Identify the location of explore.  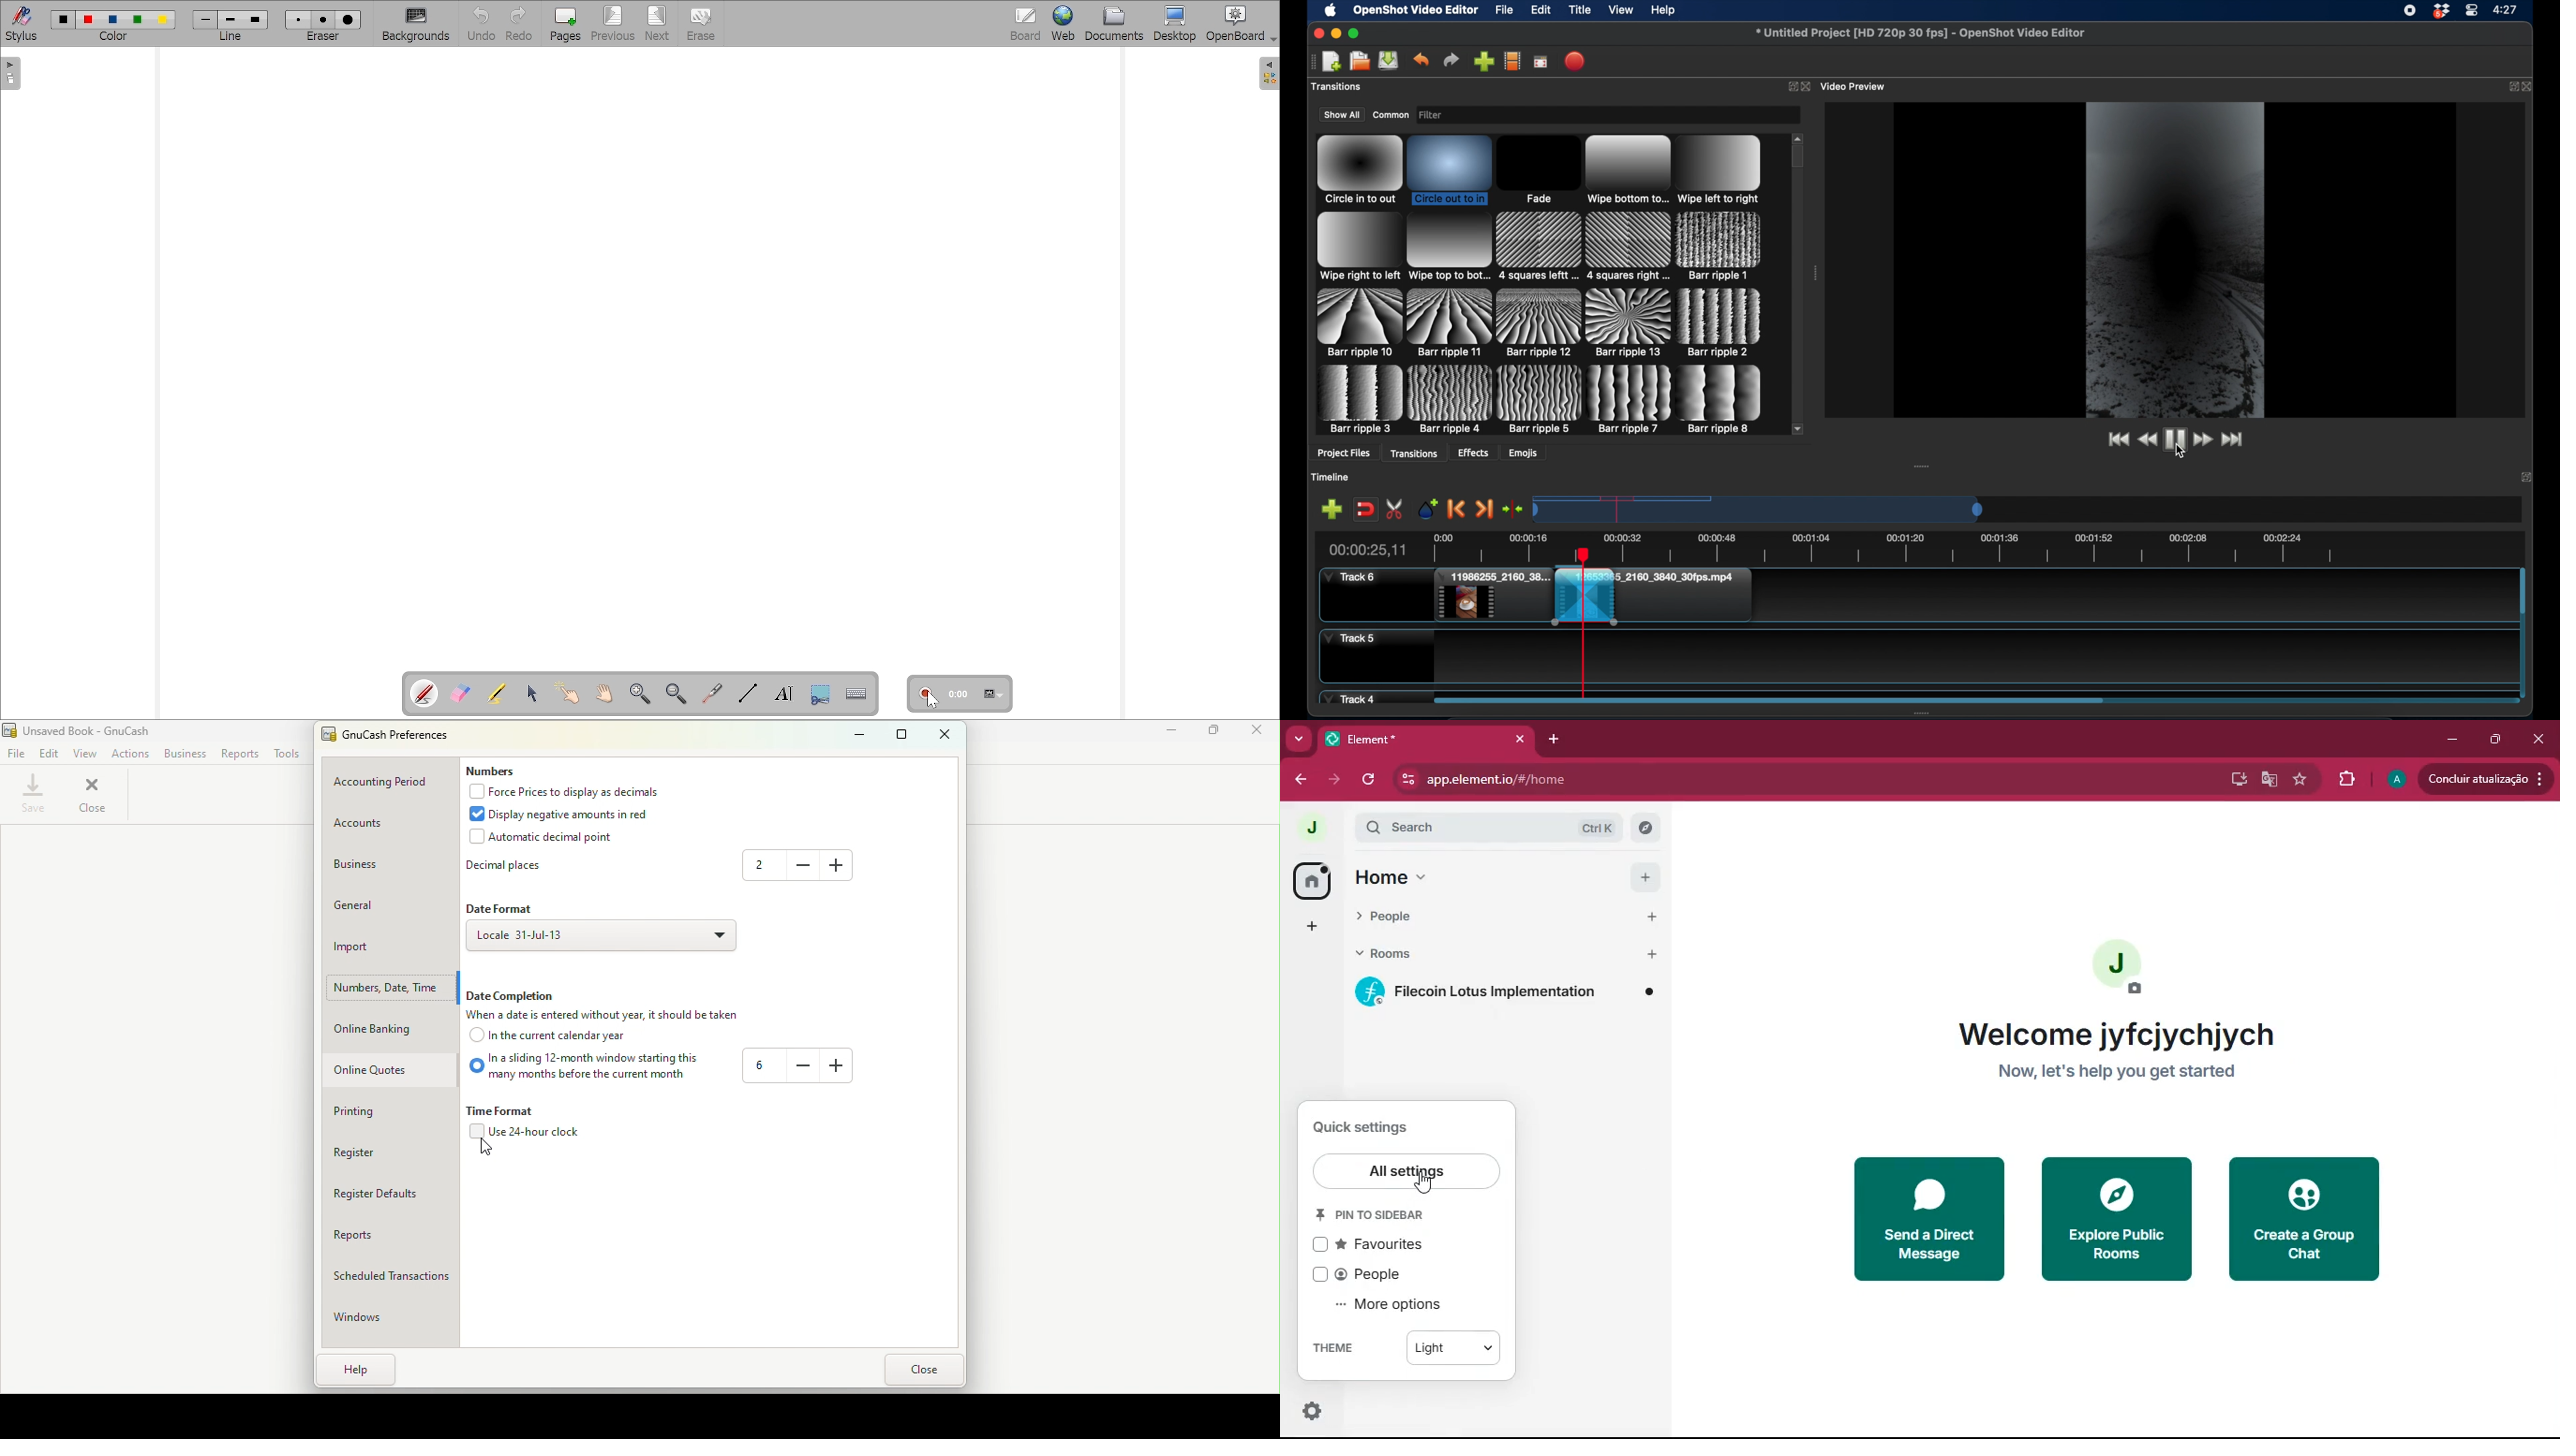
(1645, 828).